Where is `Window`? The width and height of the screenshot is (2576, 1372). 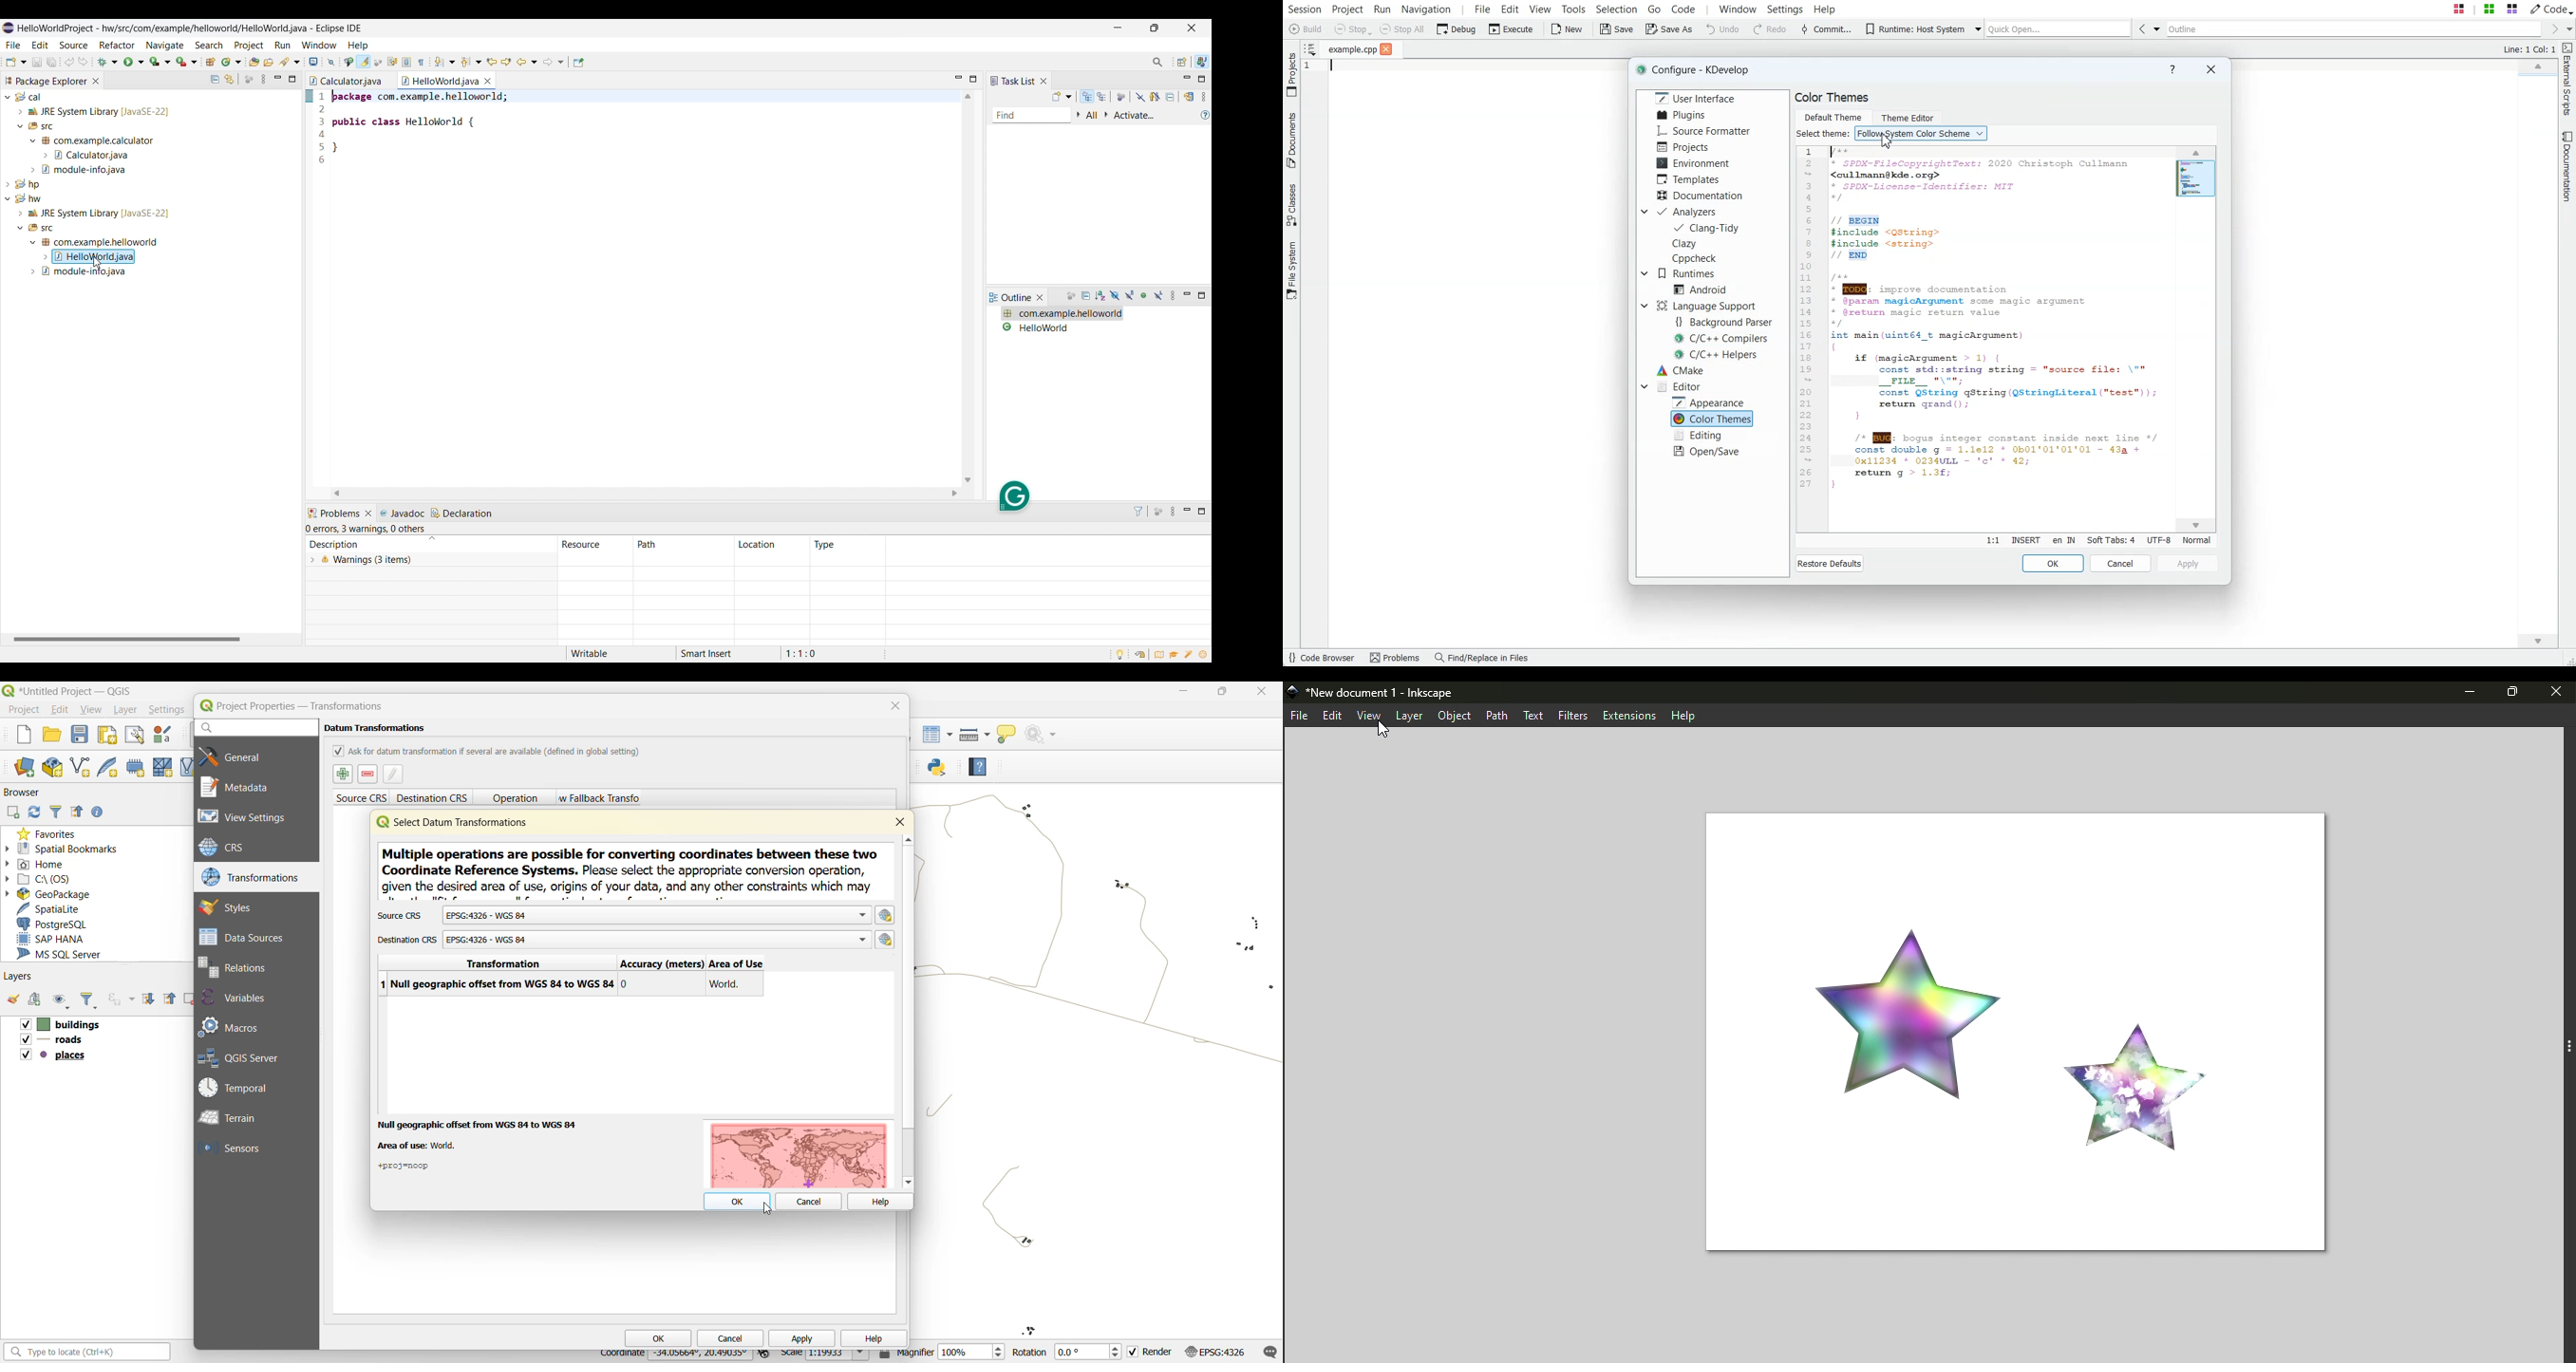 Window is located at coordinates (320, 45).